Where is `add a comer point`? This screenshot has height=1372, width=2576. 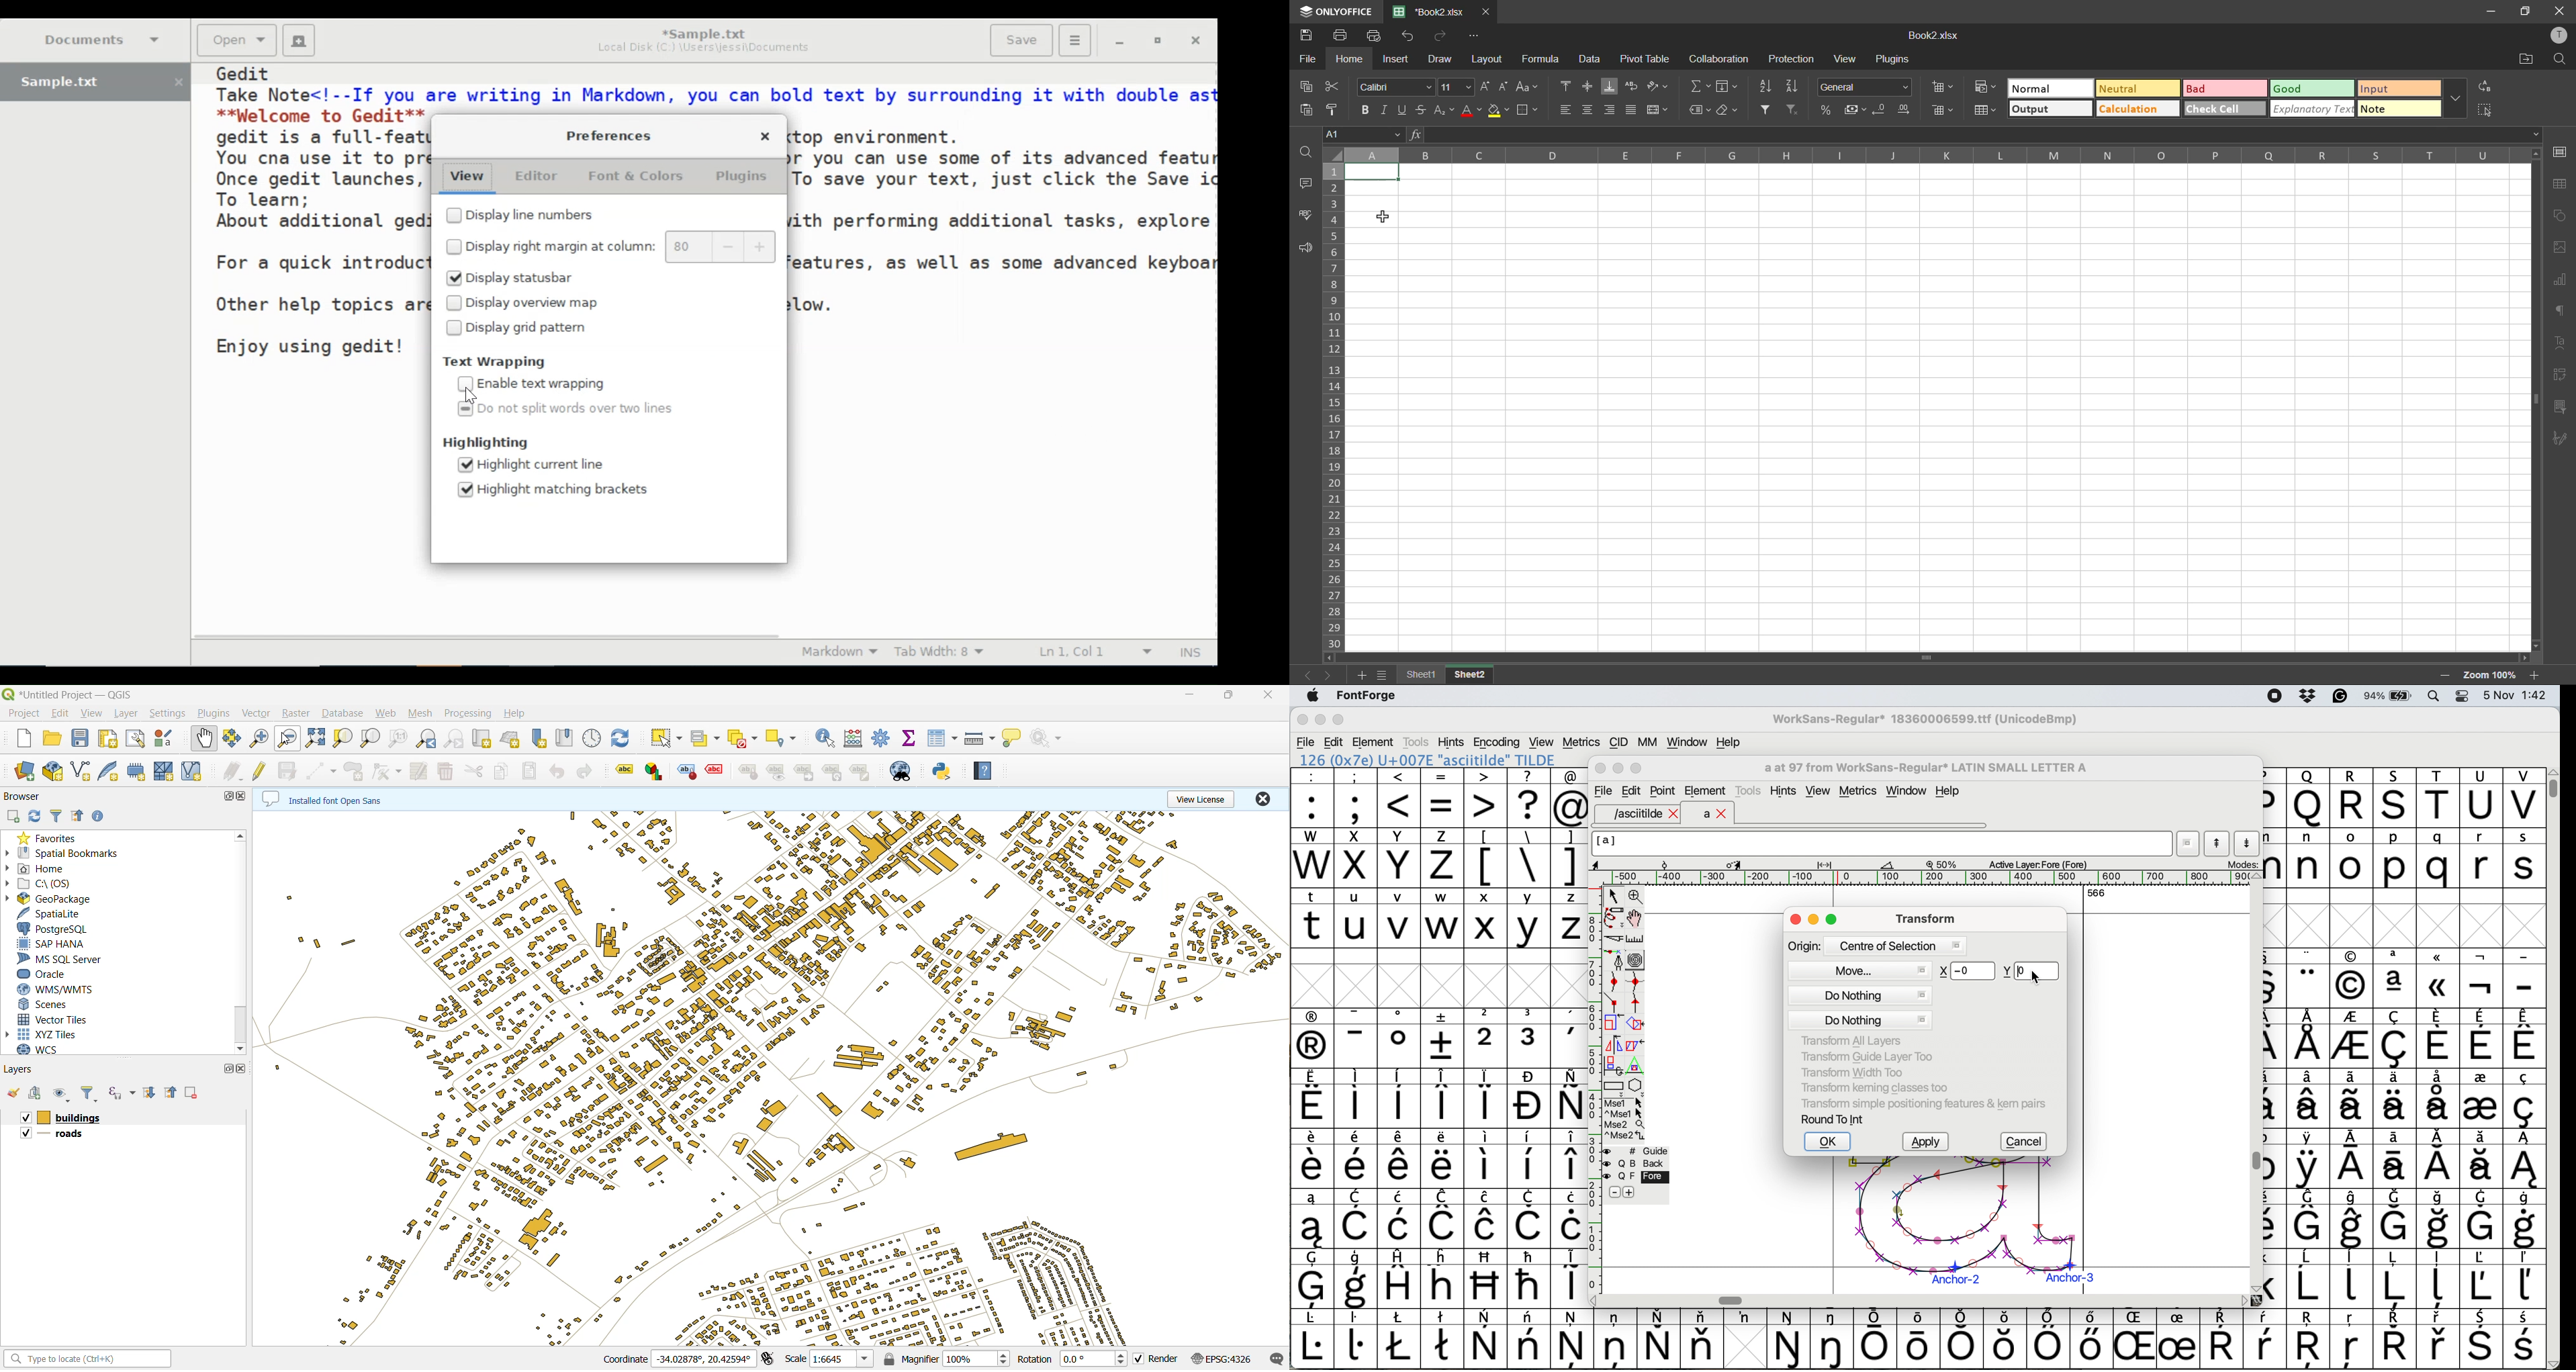
add a comer point is located at coordinates (1615, 1002).